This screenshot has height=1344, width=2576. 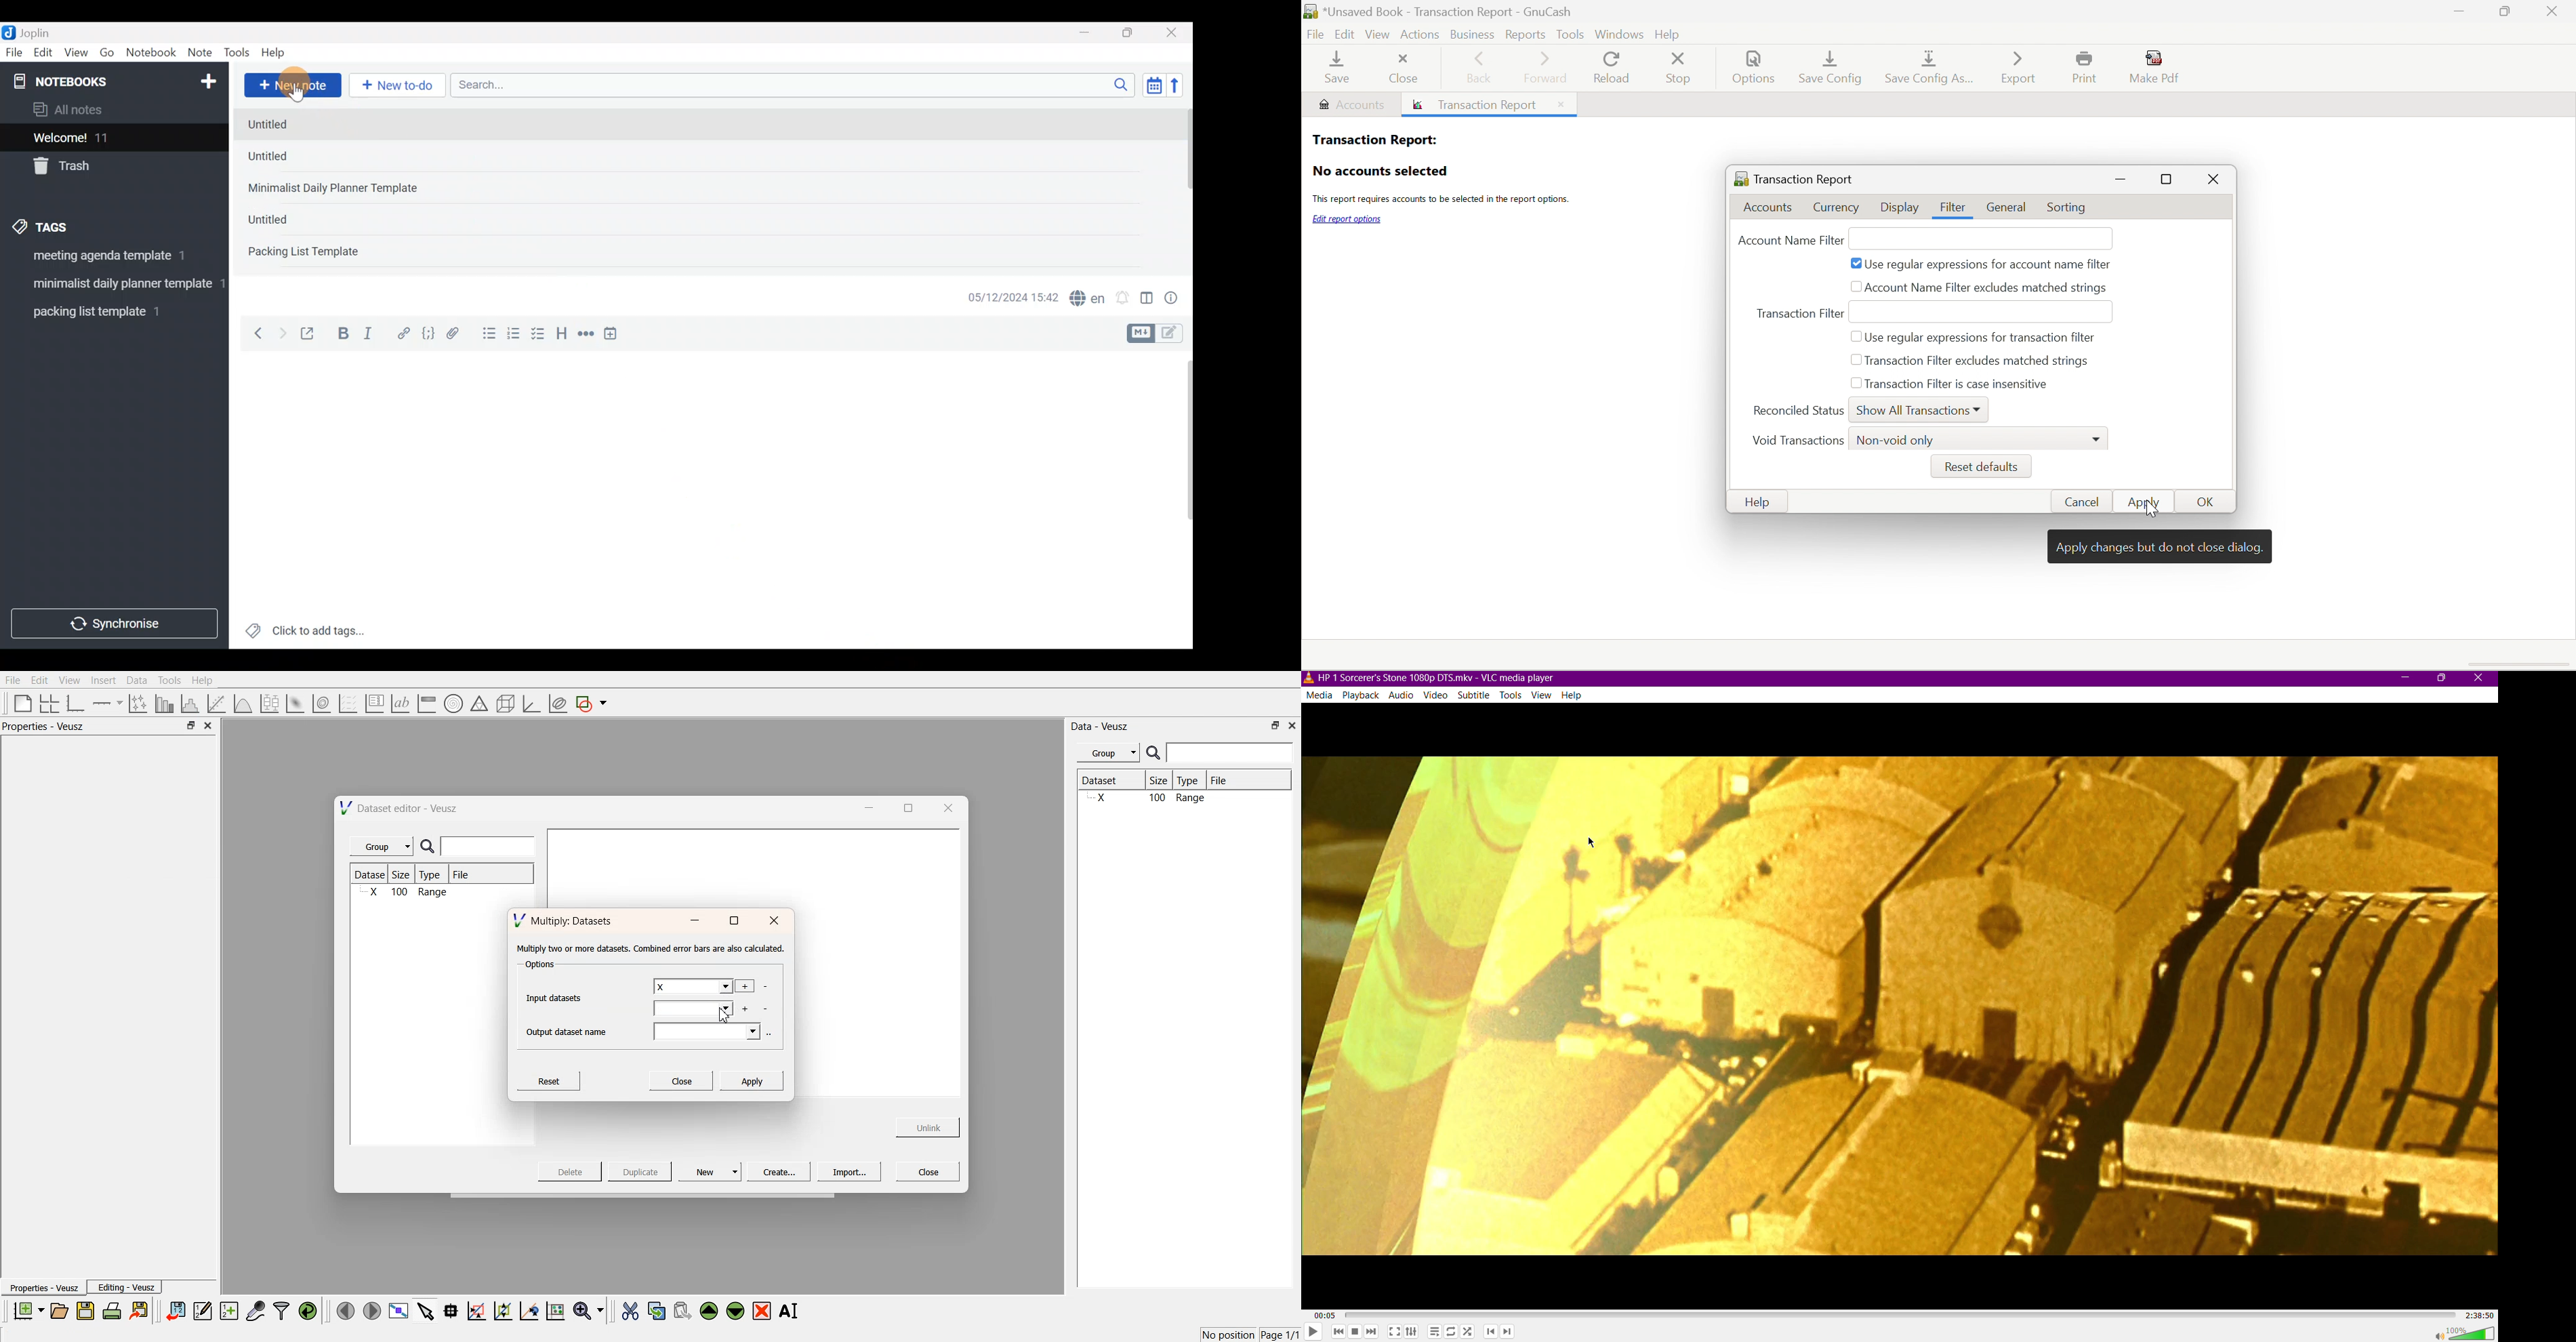 What do you see at coordinates (1181, 89) in the screenshot?
I see `Reverse sort` at bounding box center [1181, 89].